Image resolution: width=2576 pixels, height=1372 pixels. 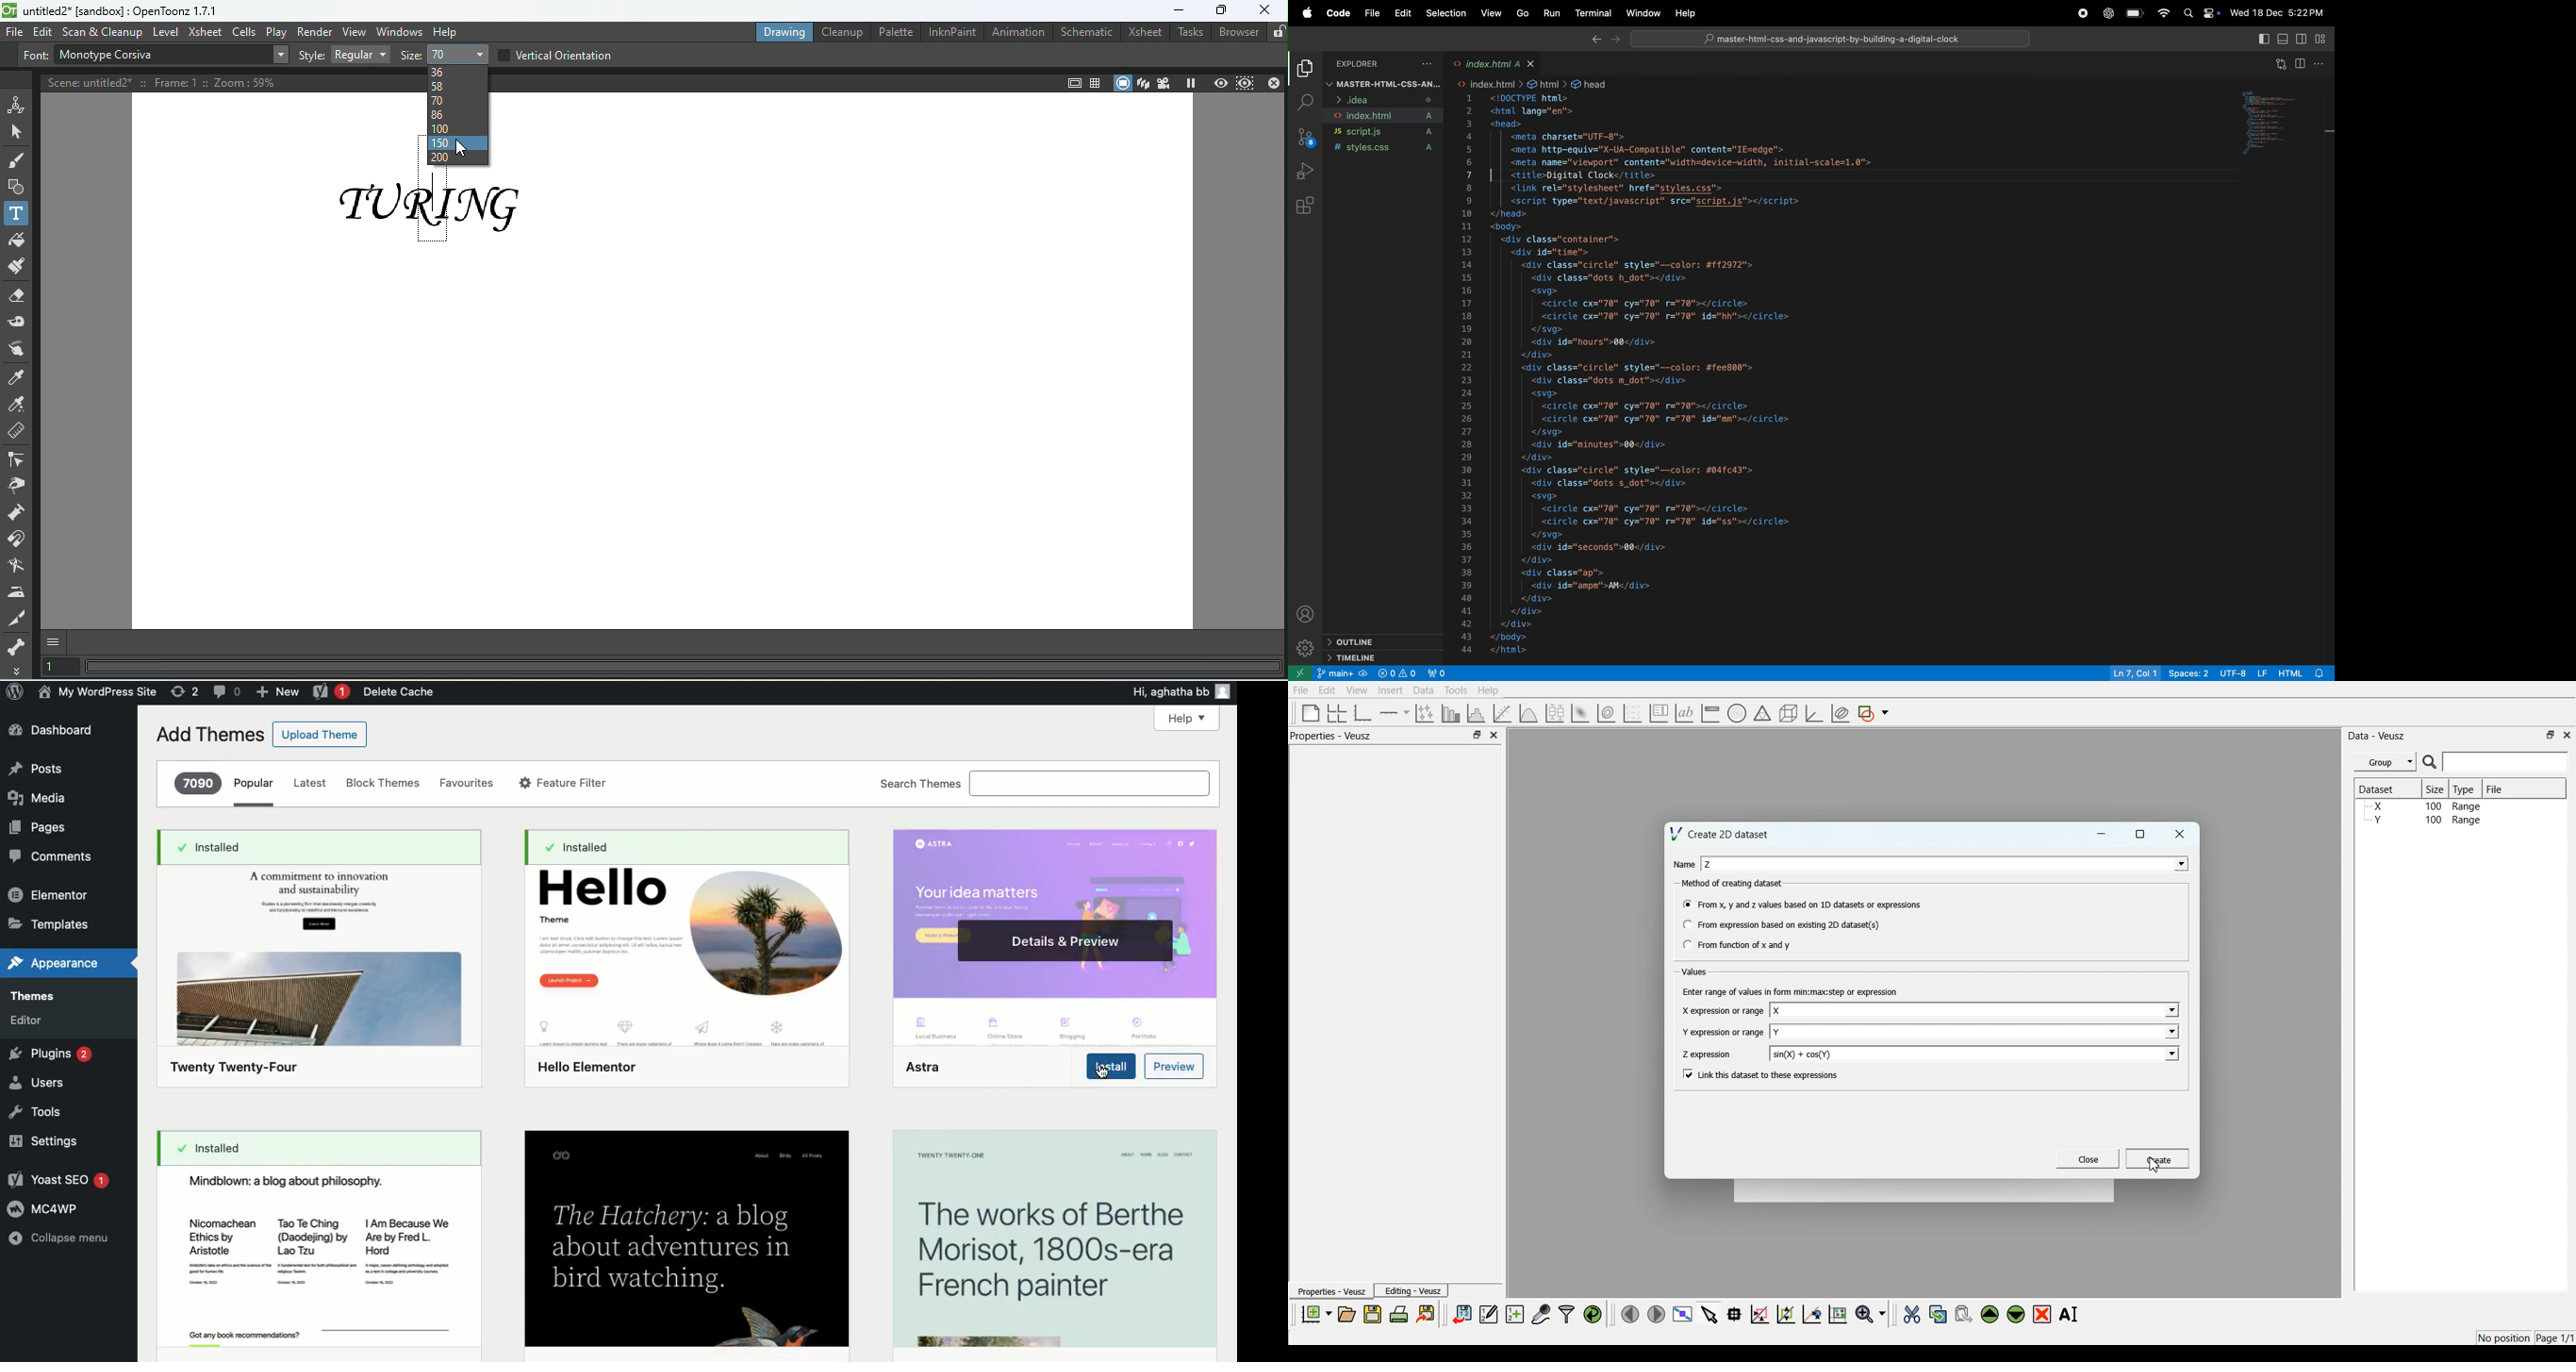 I want to click on link, so click(x=1491, y=83).